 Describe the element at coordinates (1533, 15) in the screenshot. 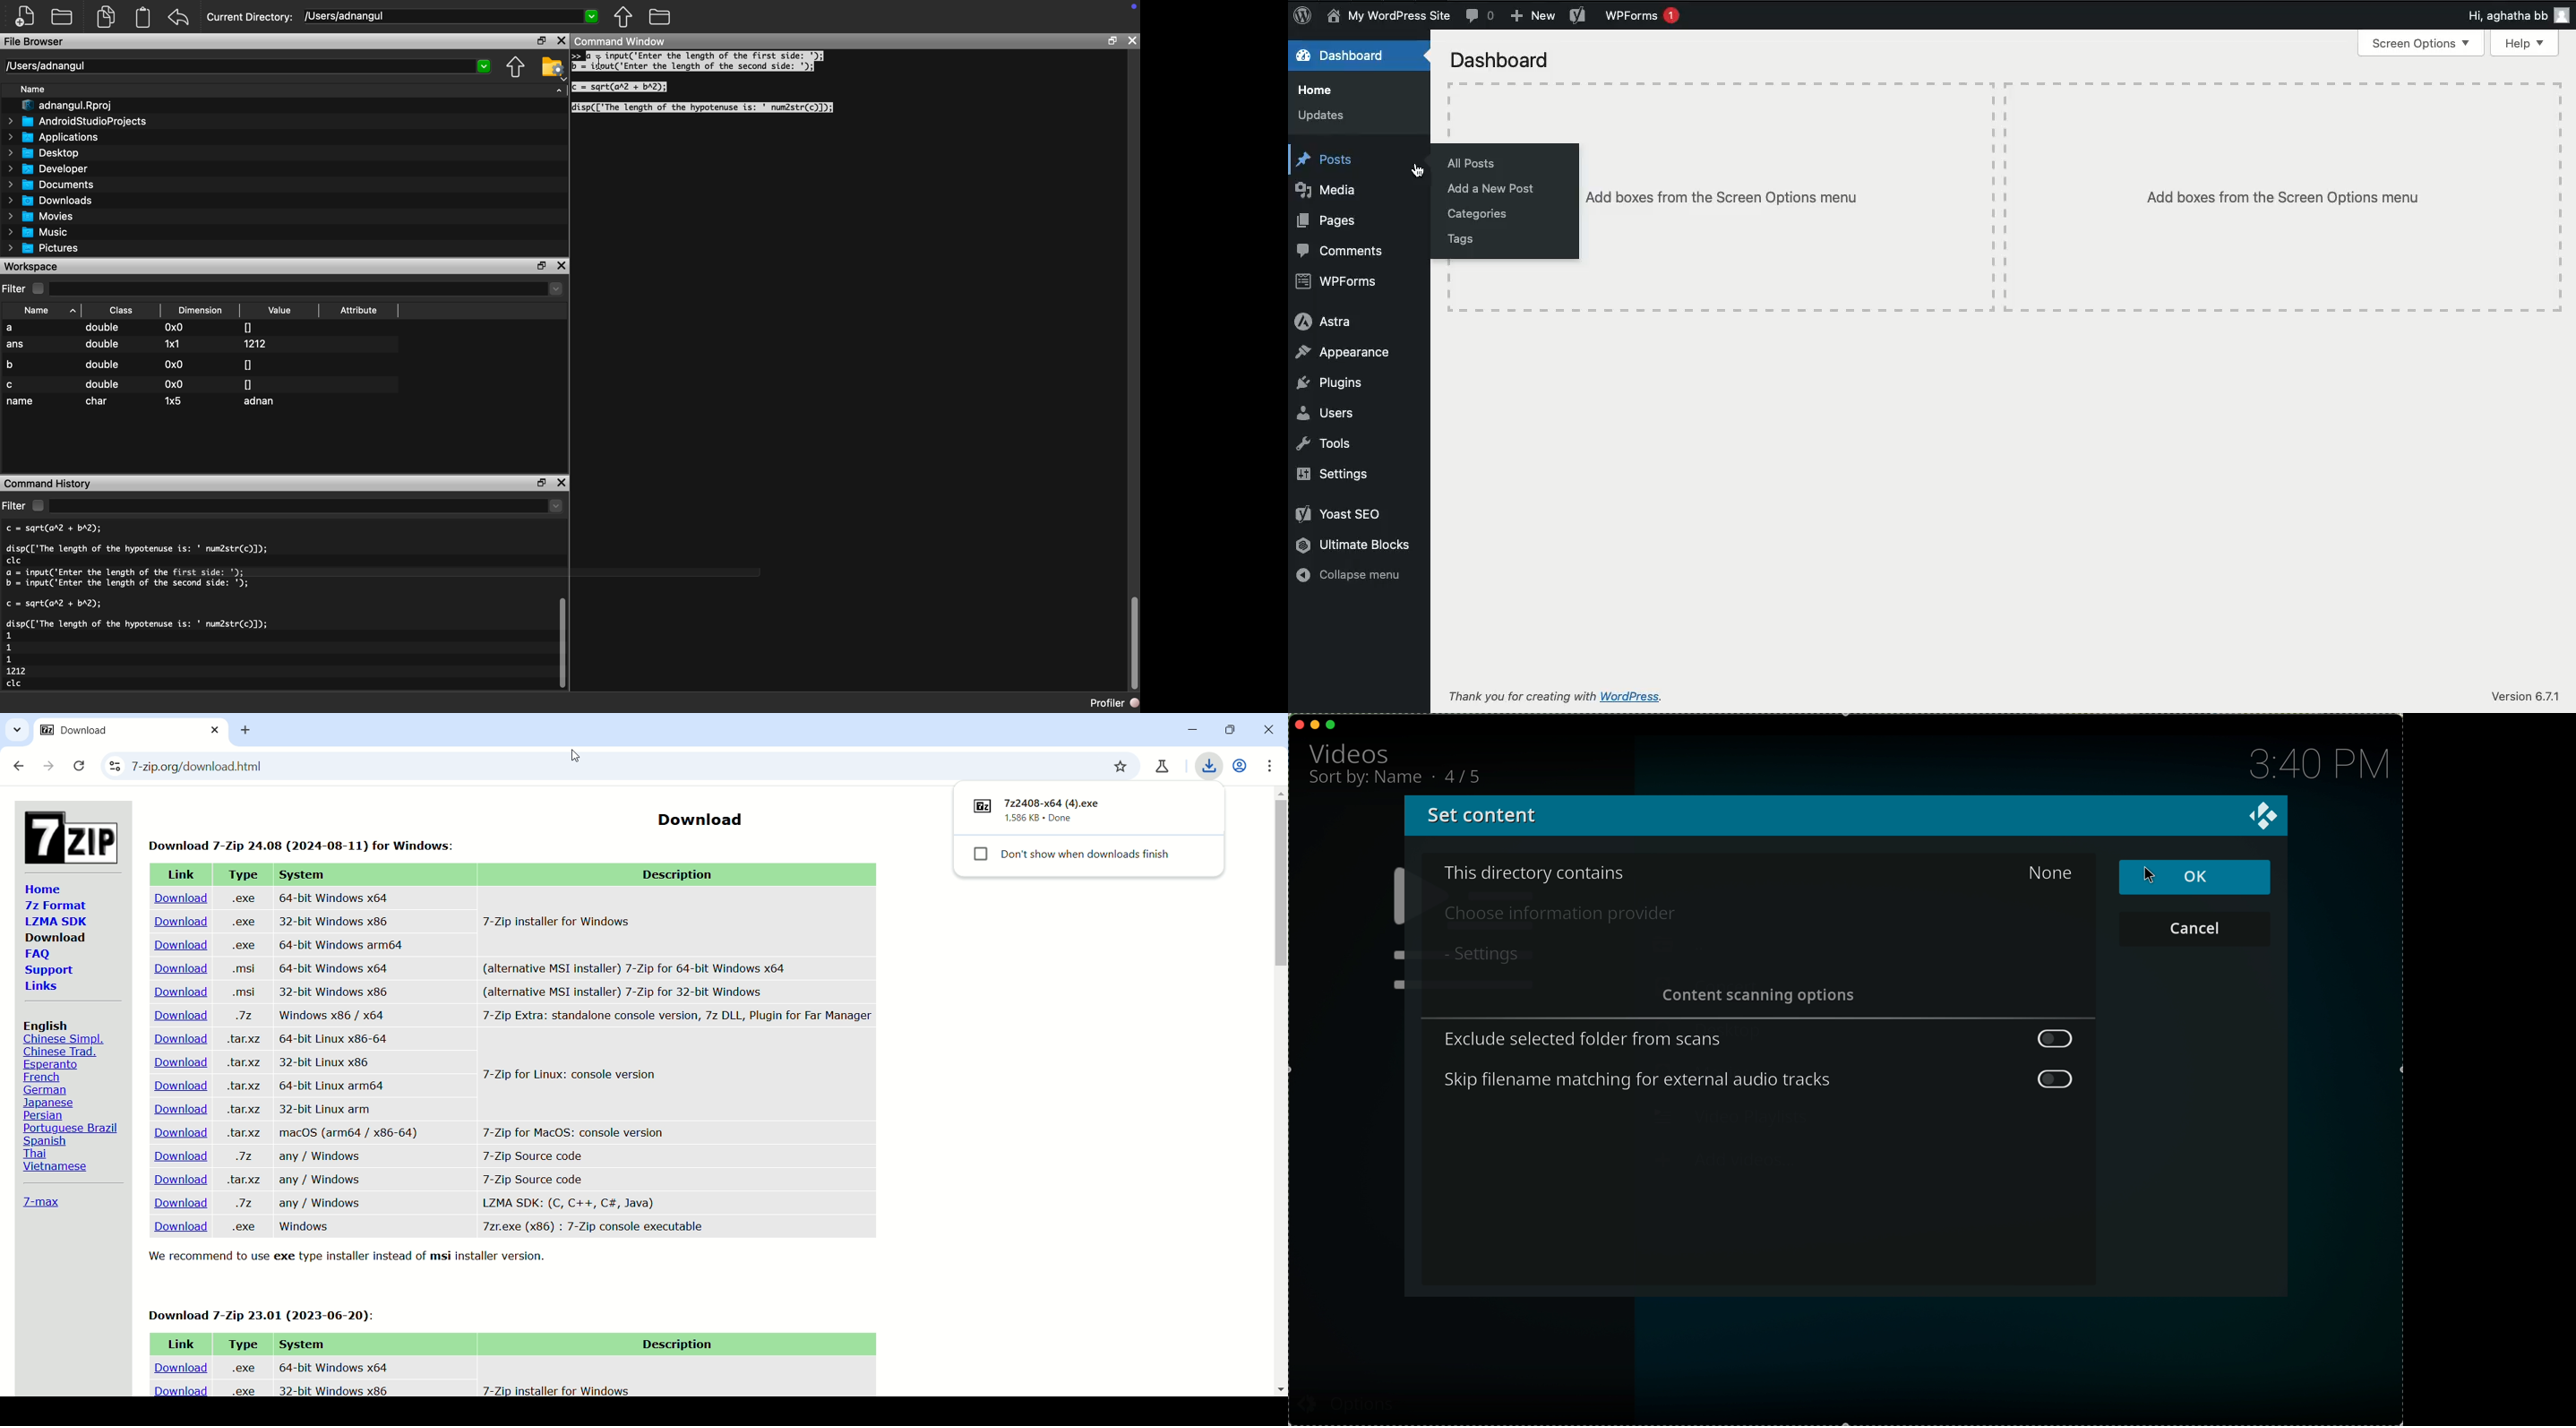

I see `New` at that location.